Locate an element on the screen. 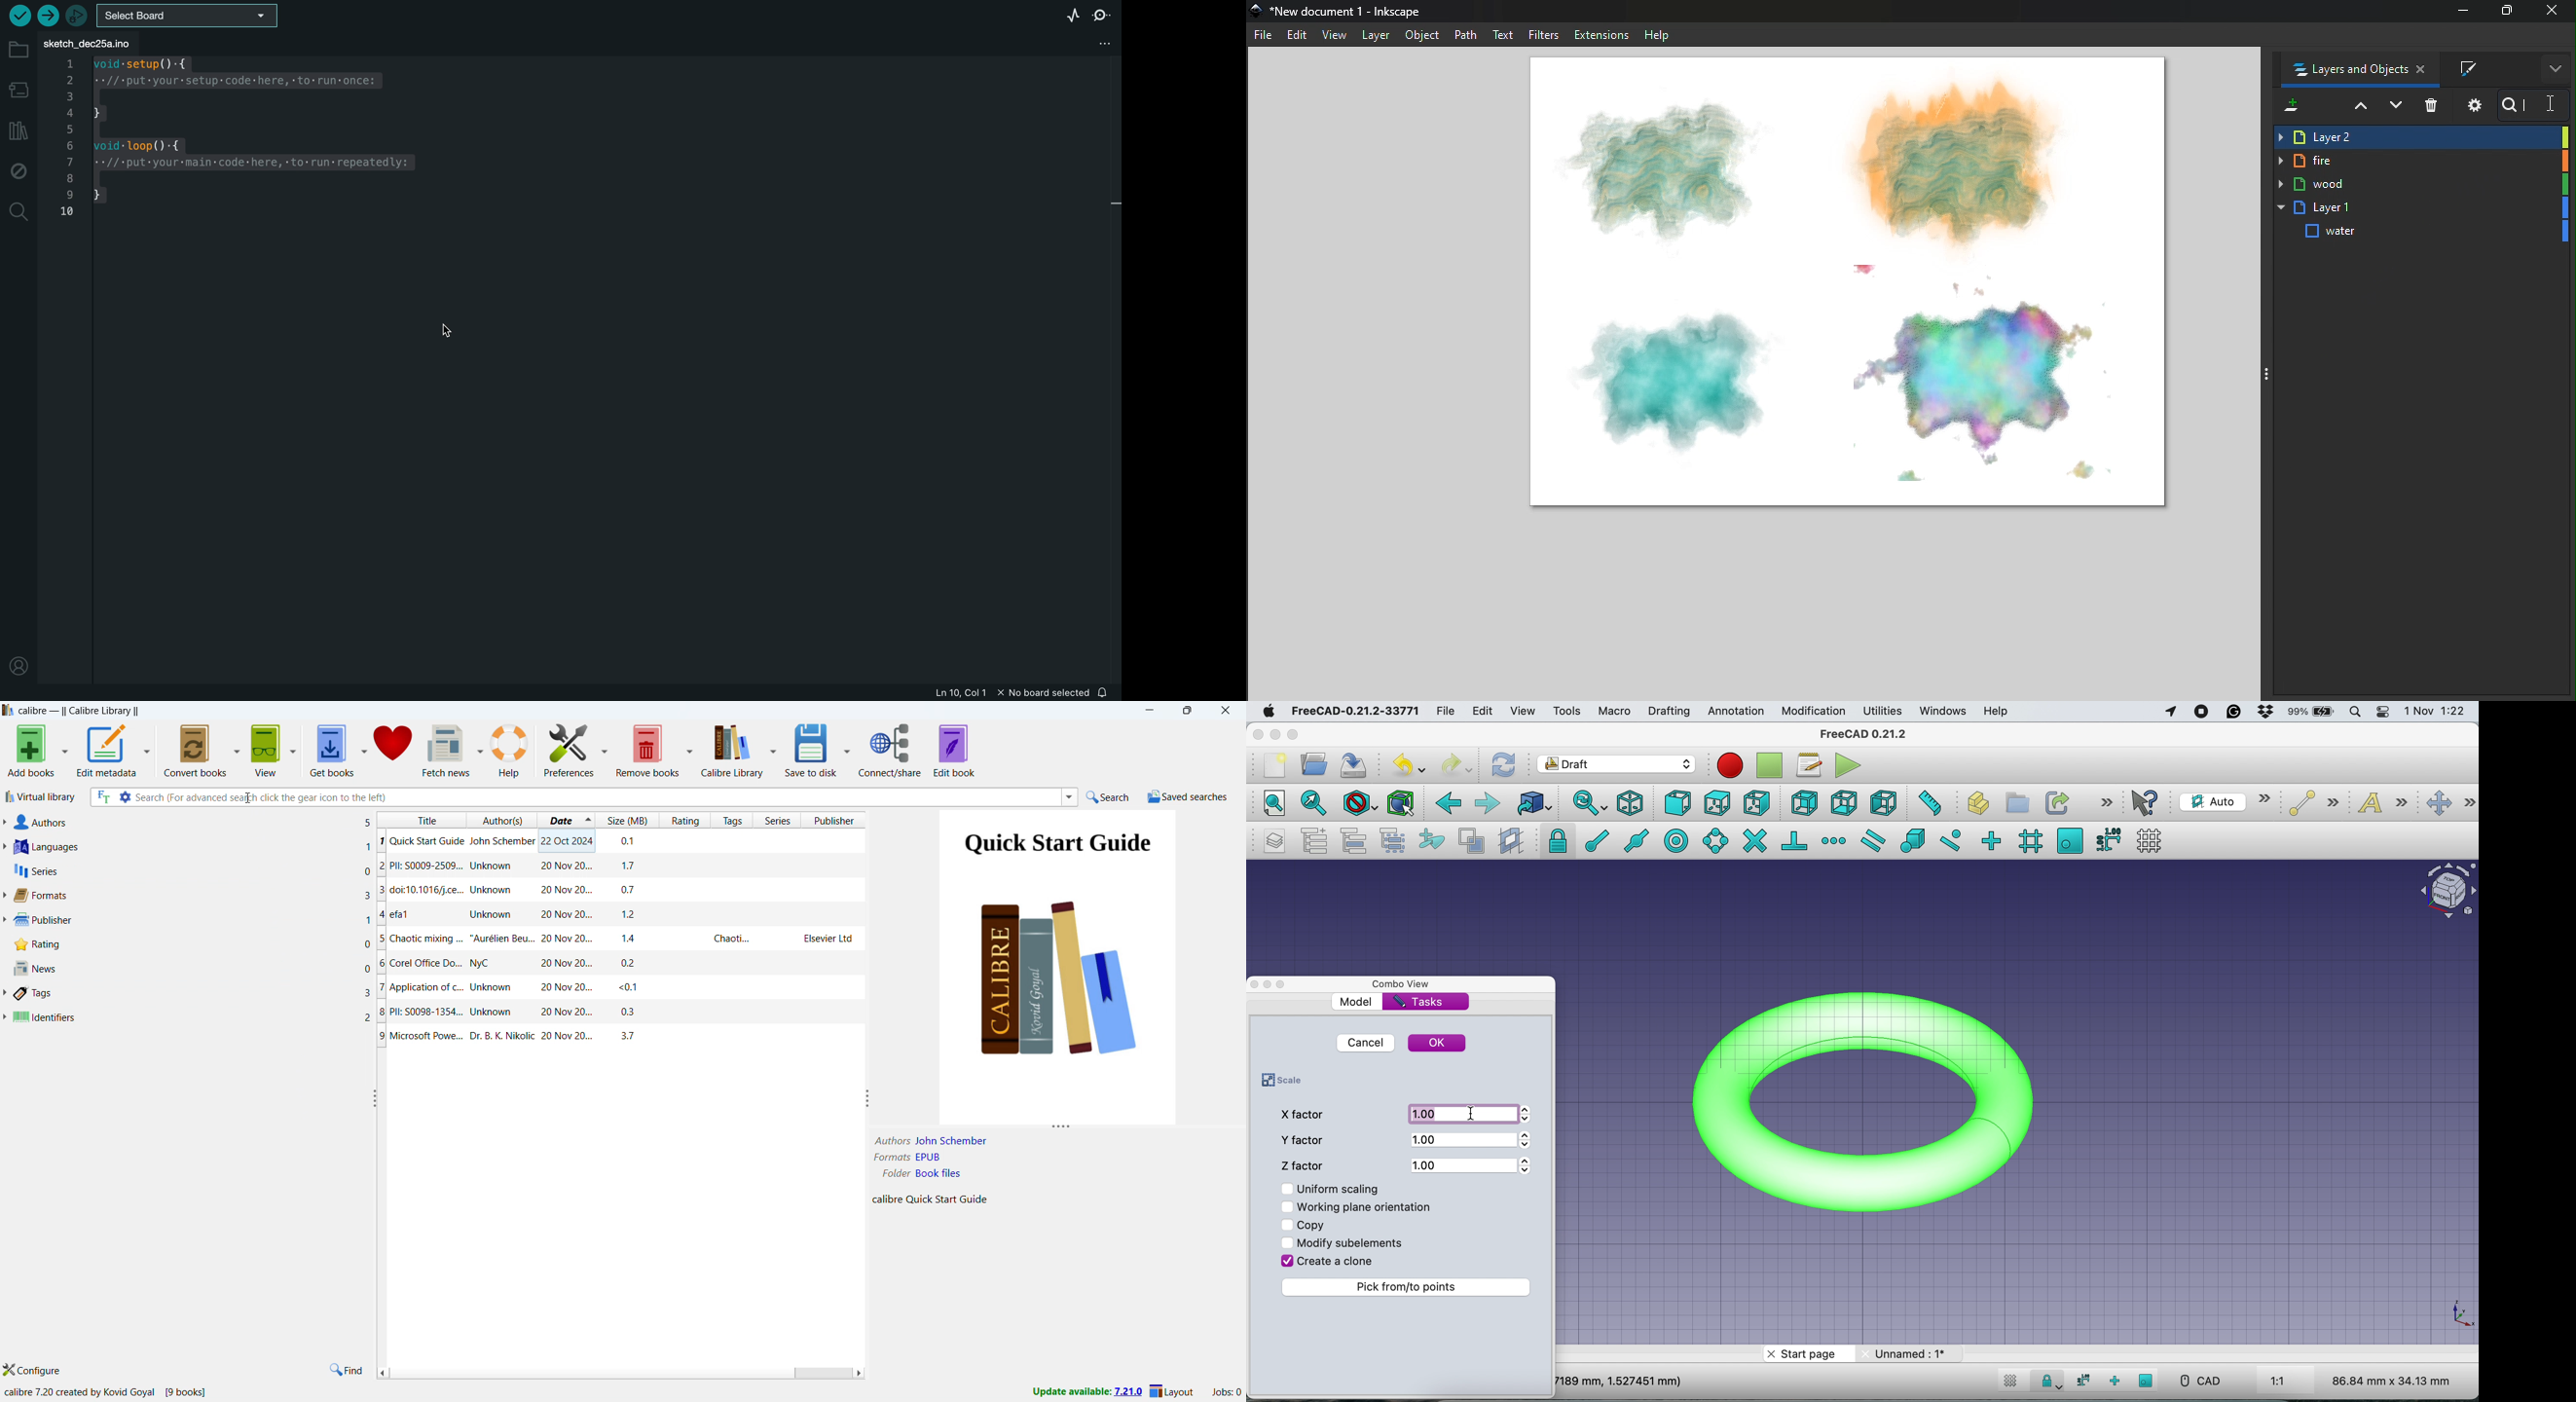 This screenshot has width=2576, height=1428. pick from to points is located at coordinates (1409, 1287).